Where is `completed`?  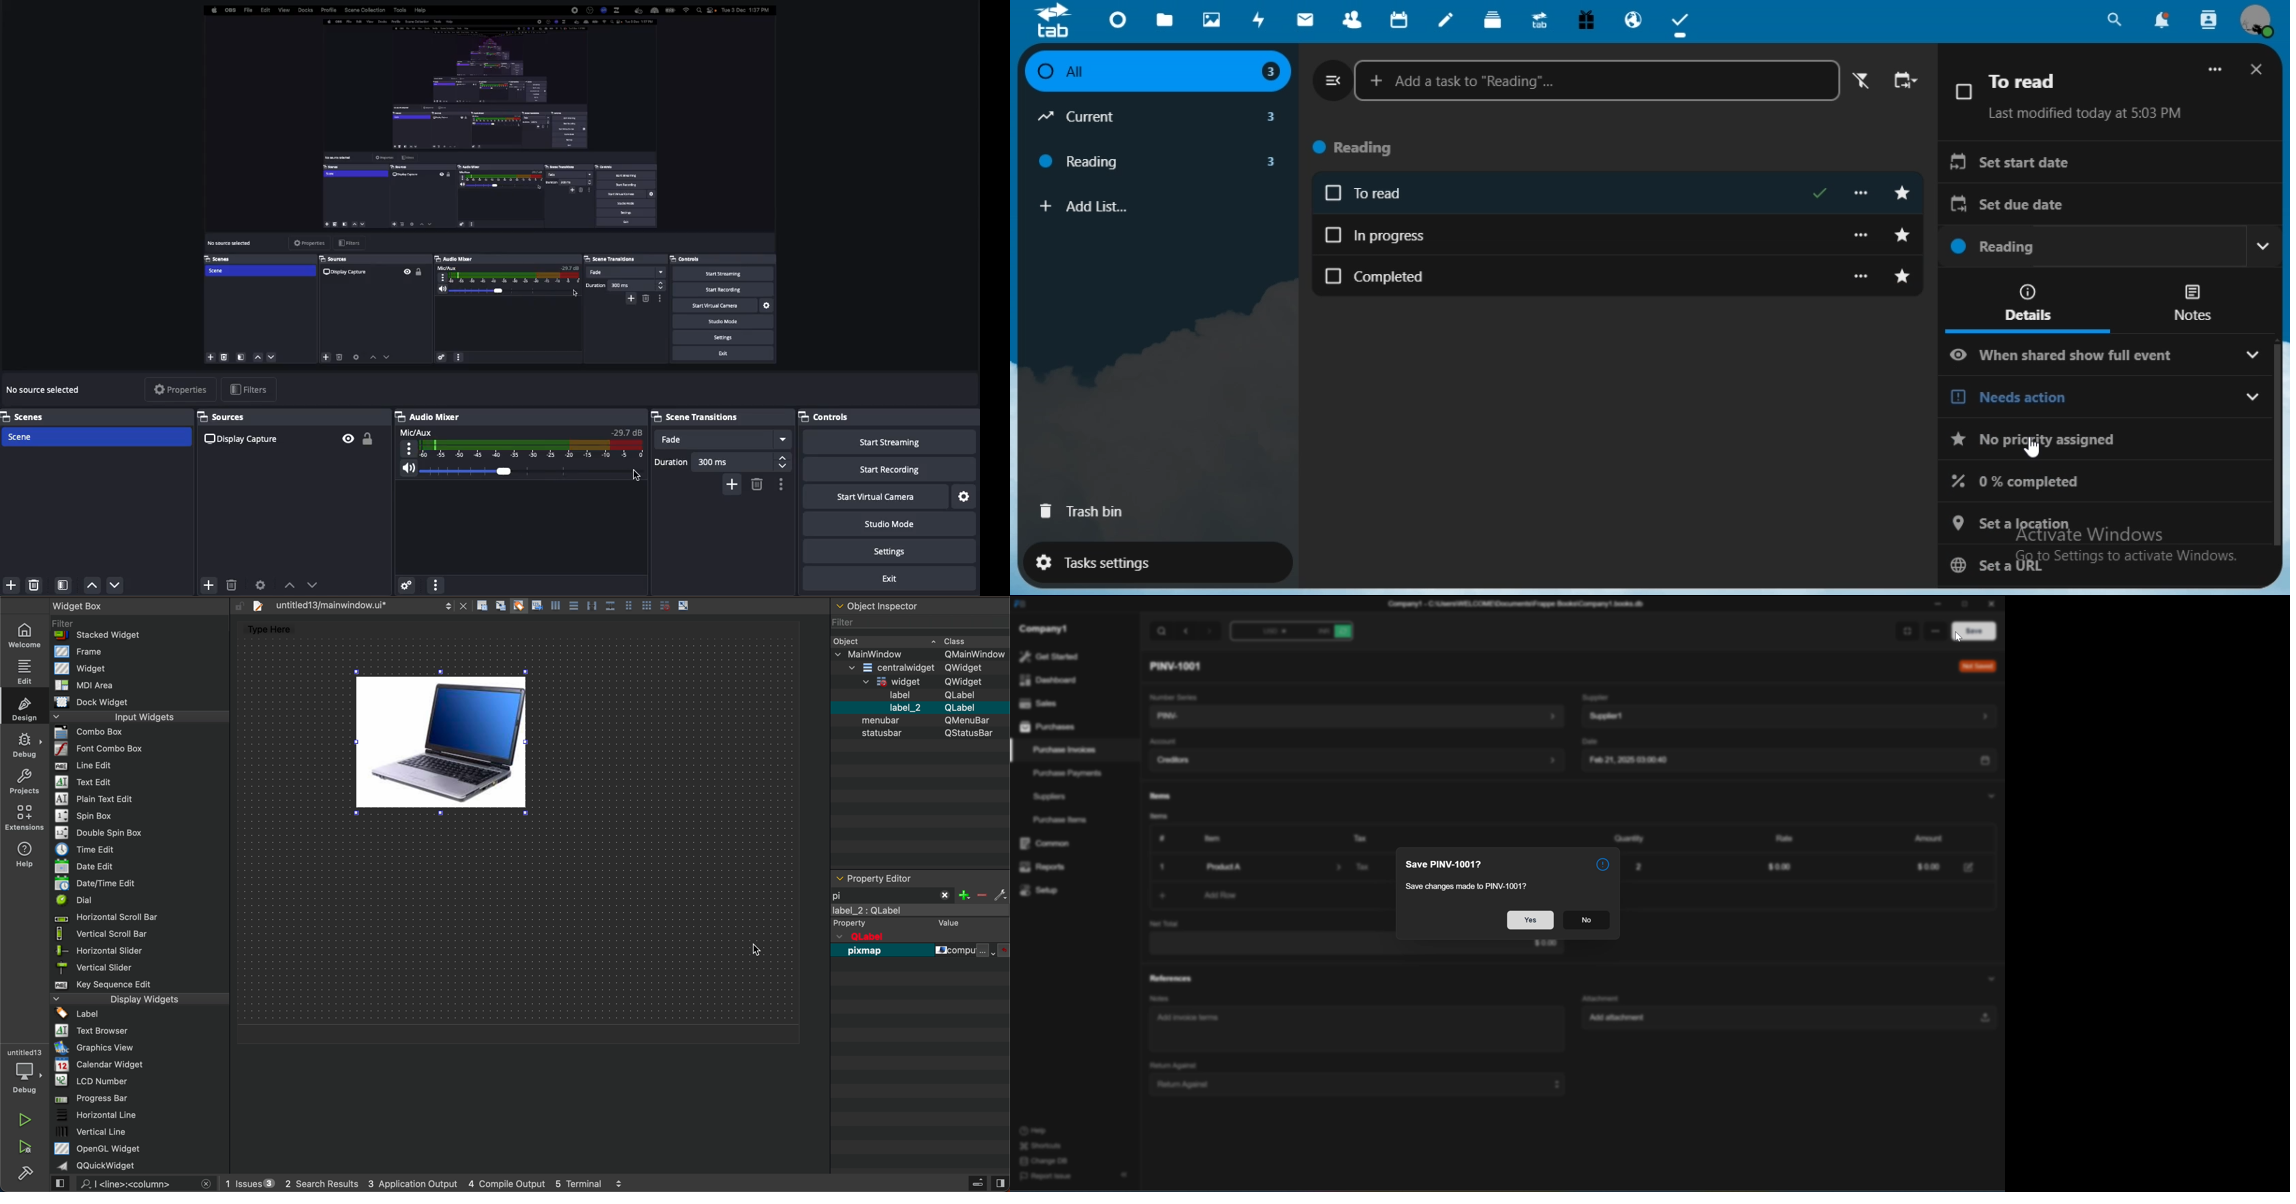
completed is located at coordinates (2107, 484).